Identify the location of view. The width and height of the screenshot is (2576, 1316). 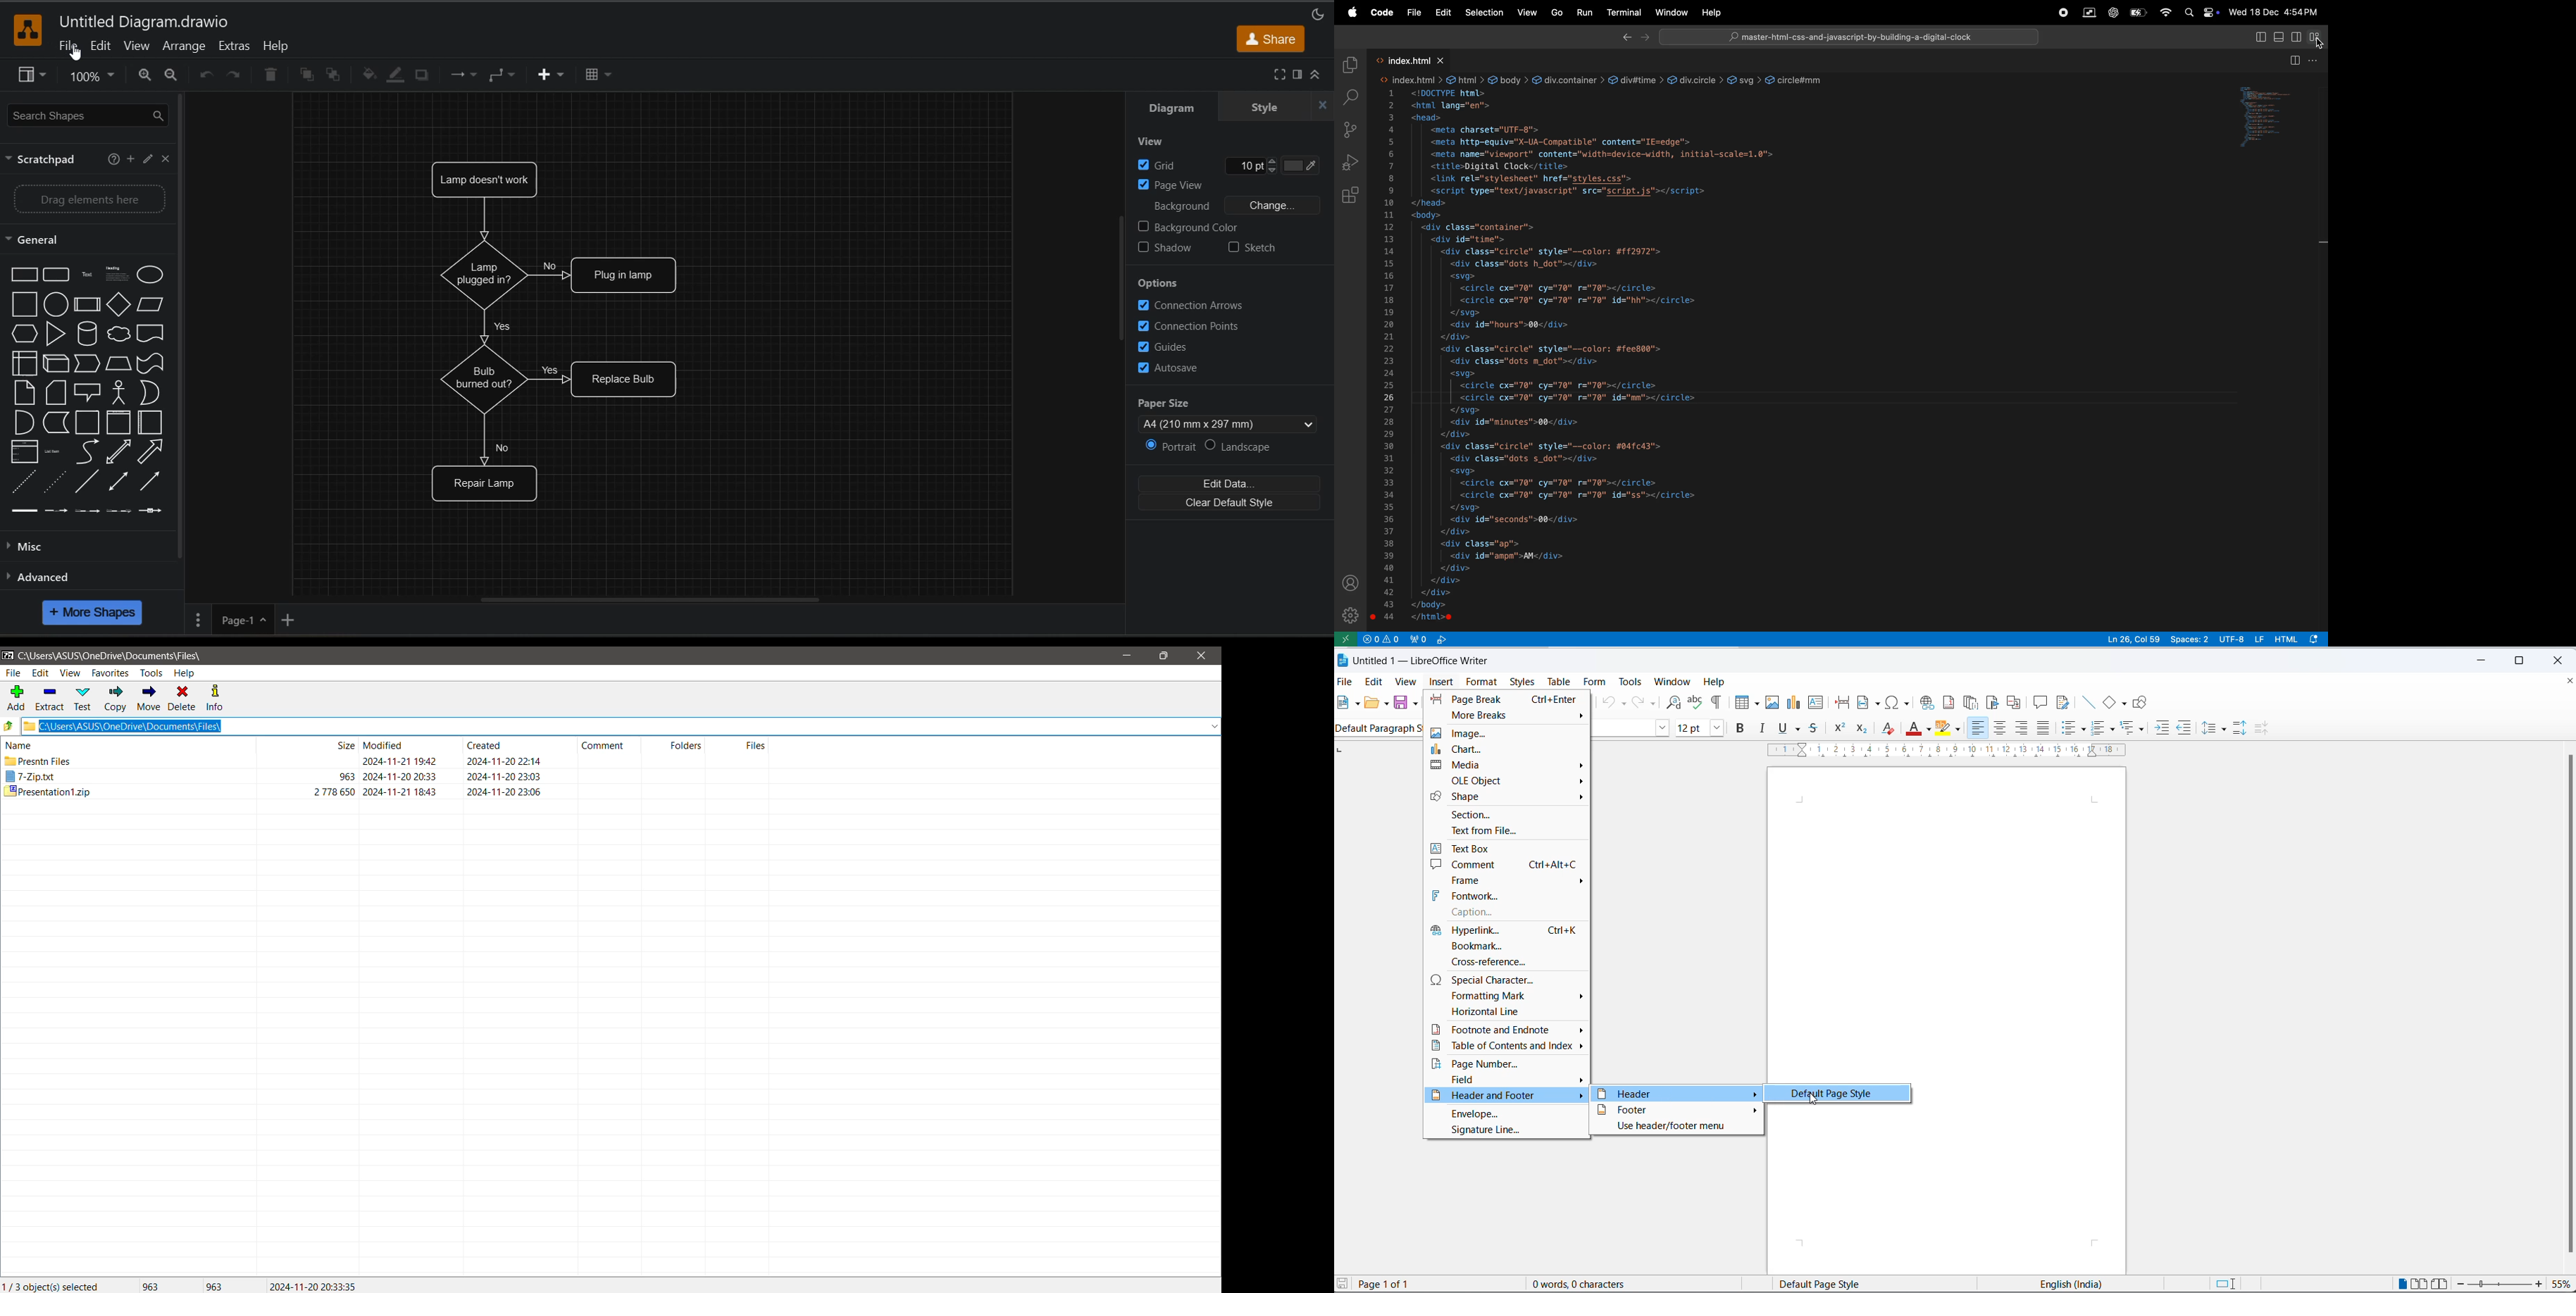
(1407, 681).